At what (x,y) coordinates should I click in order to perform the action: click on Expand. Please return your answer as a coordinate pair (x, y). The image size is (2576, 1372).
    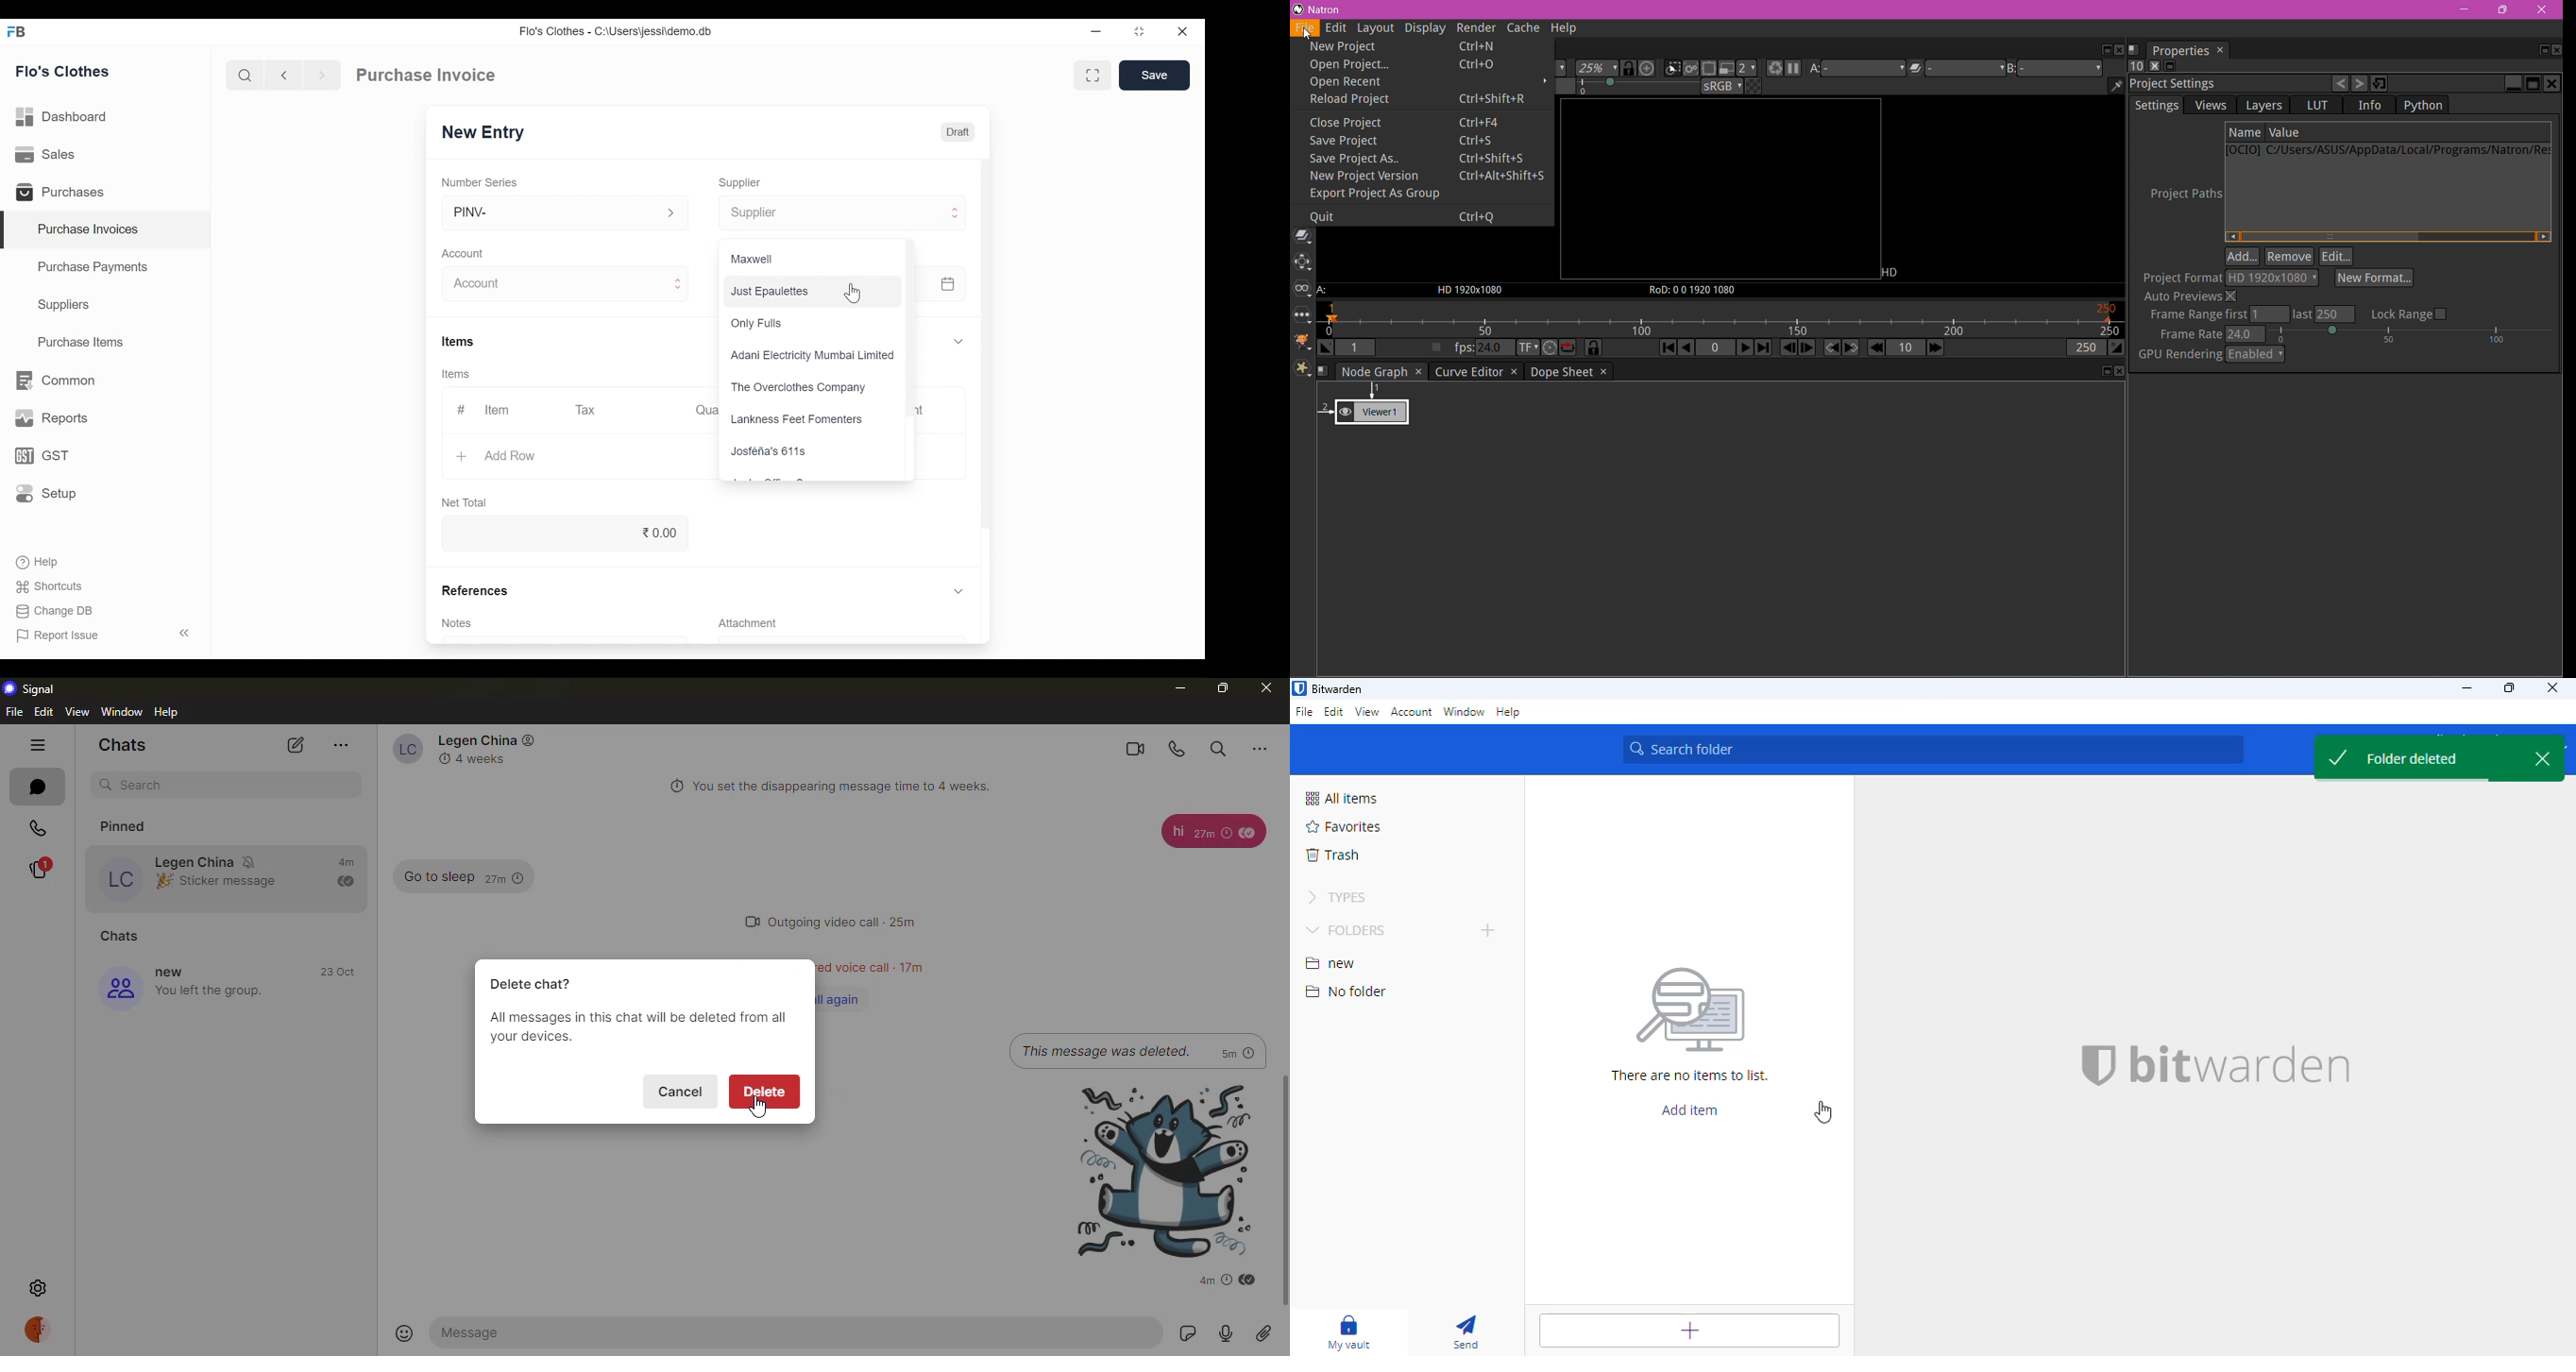
    Looking at the image, I should click on (957, 216).